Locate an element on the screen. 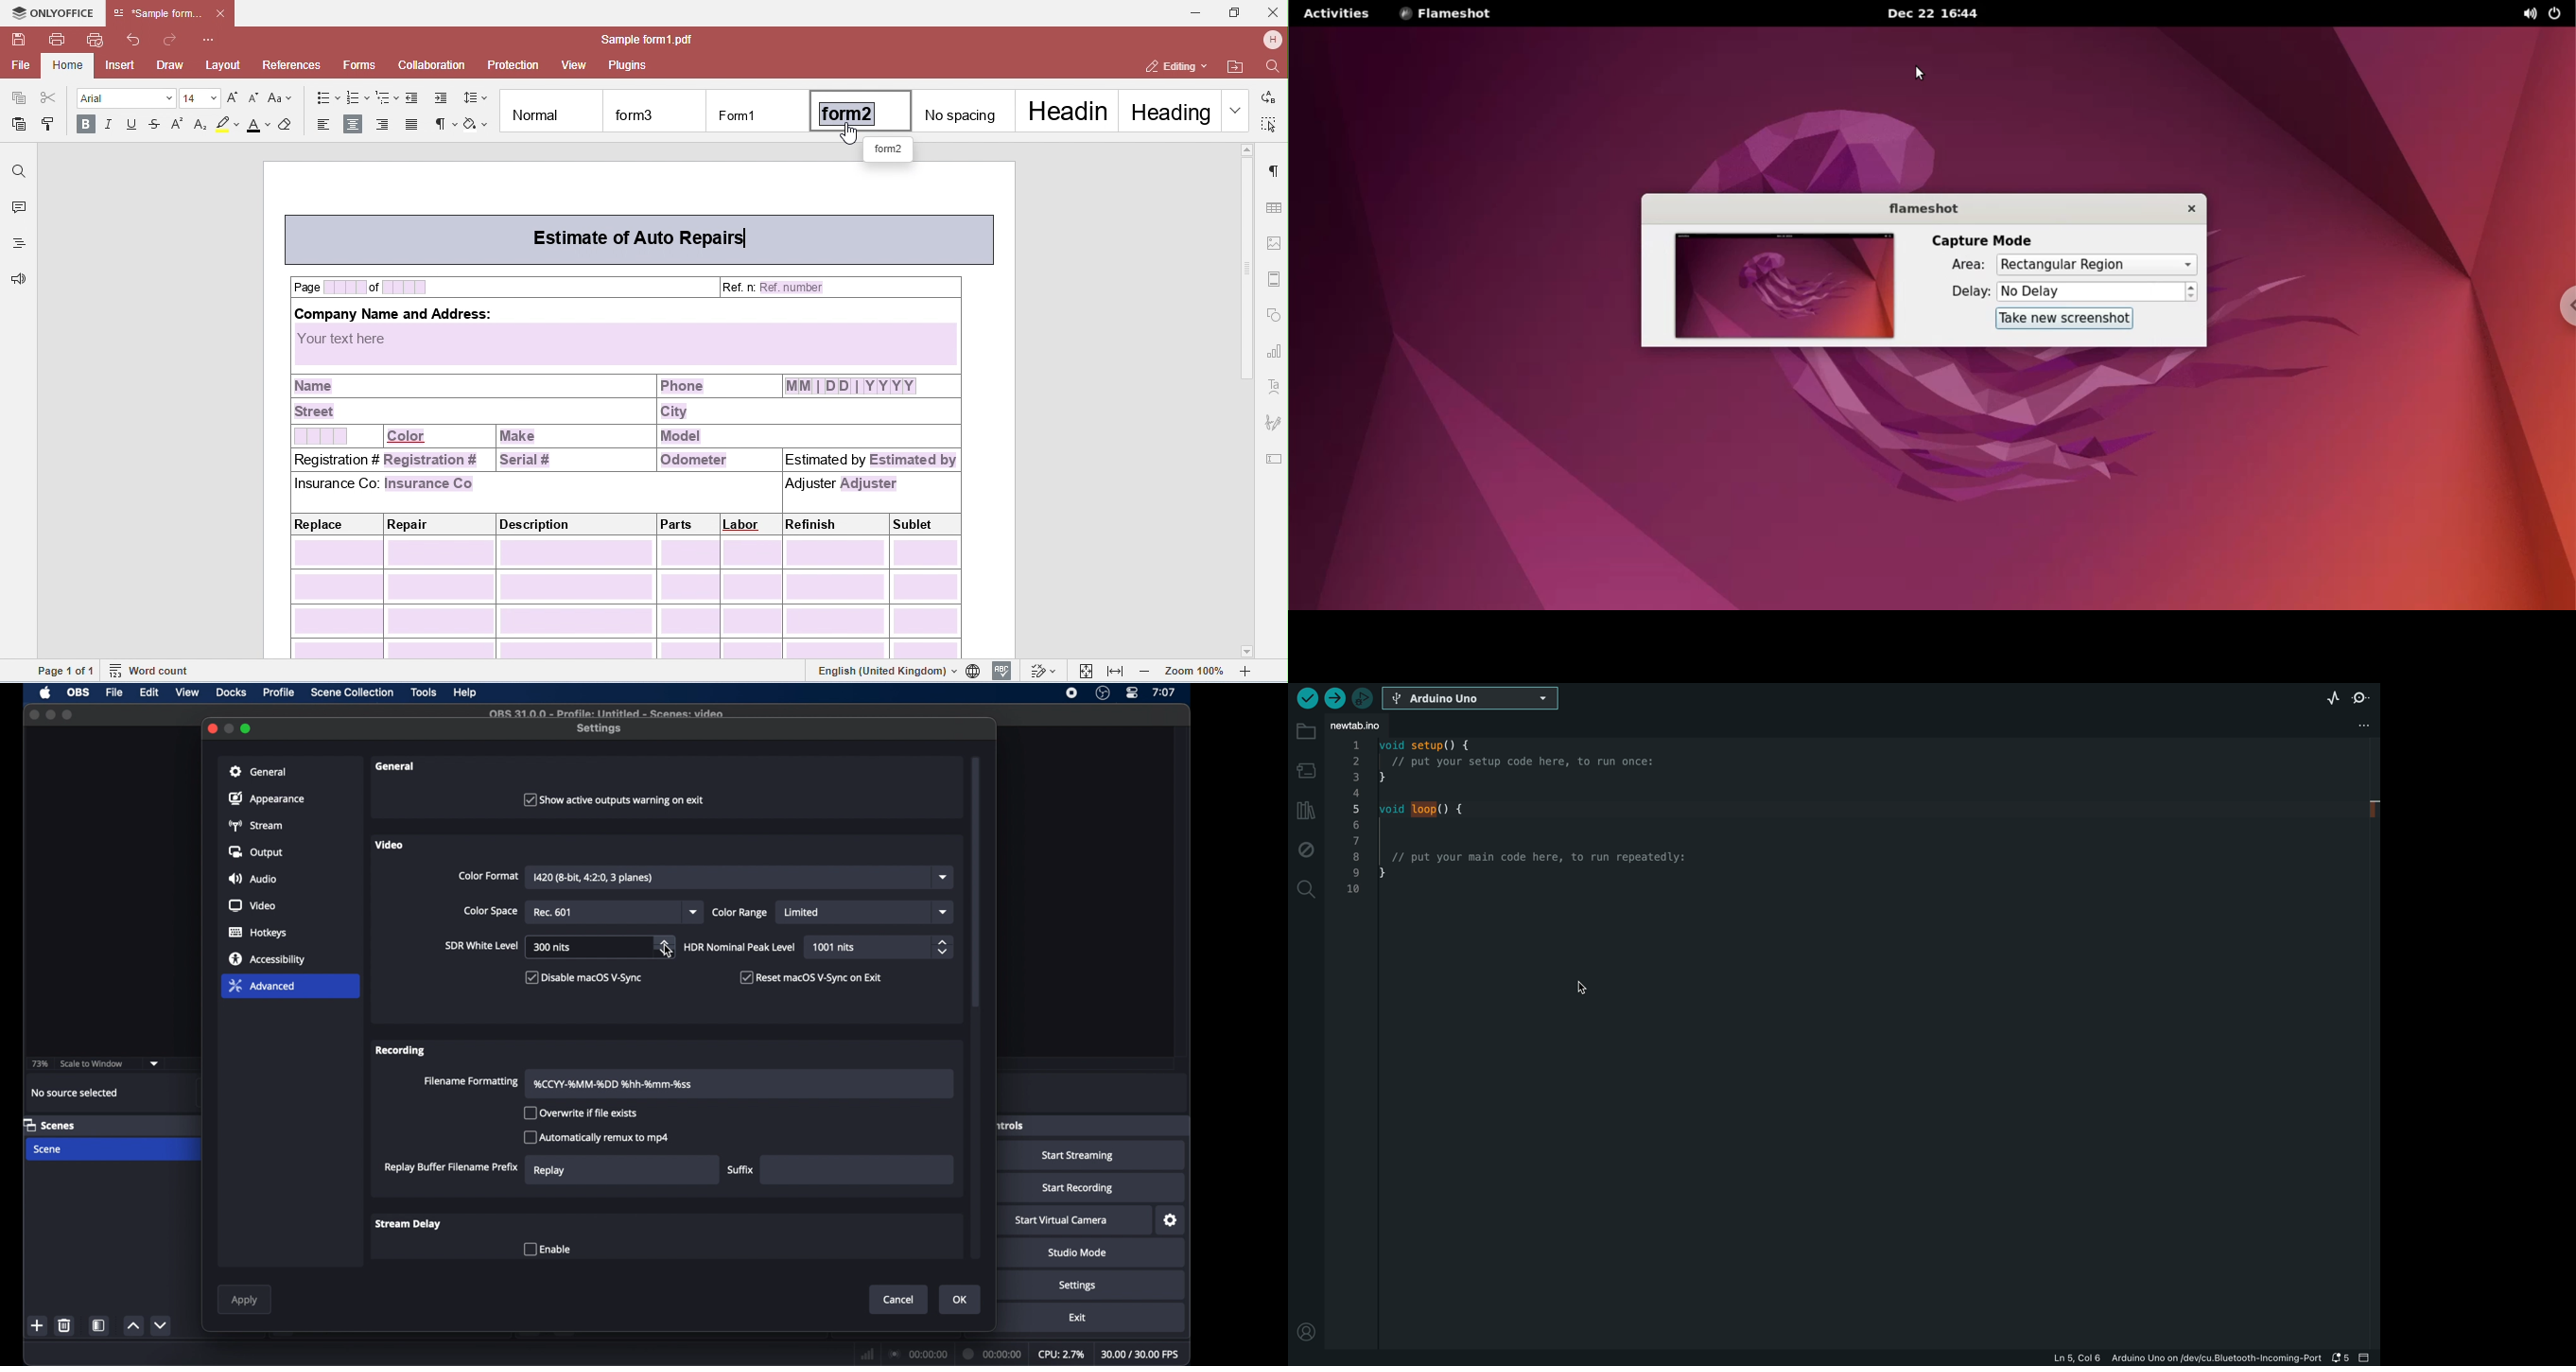  stream delay is located at coordinates (408, 1224).